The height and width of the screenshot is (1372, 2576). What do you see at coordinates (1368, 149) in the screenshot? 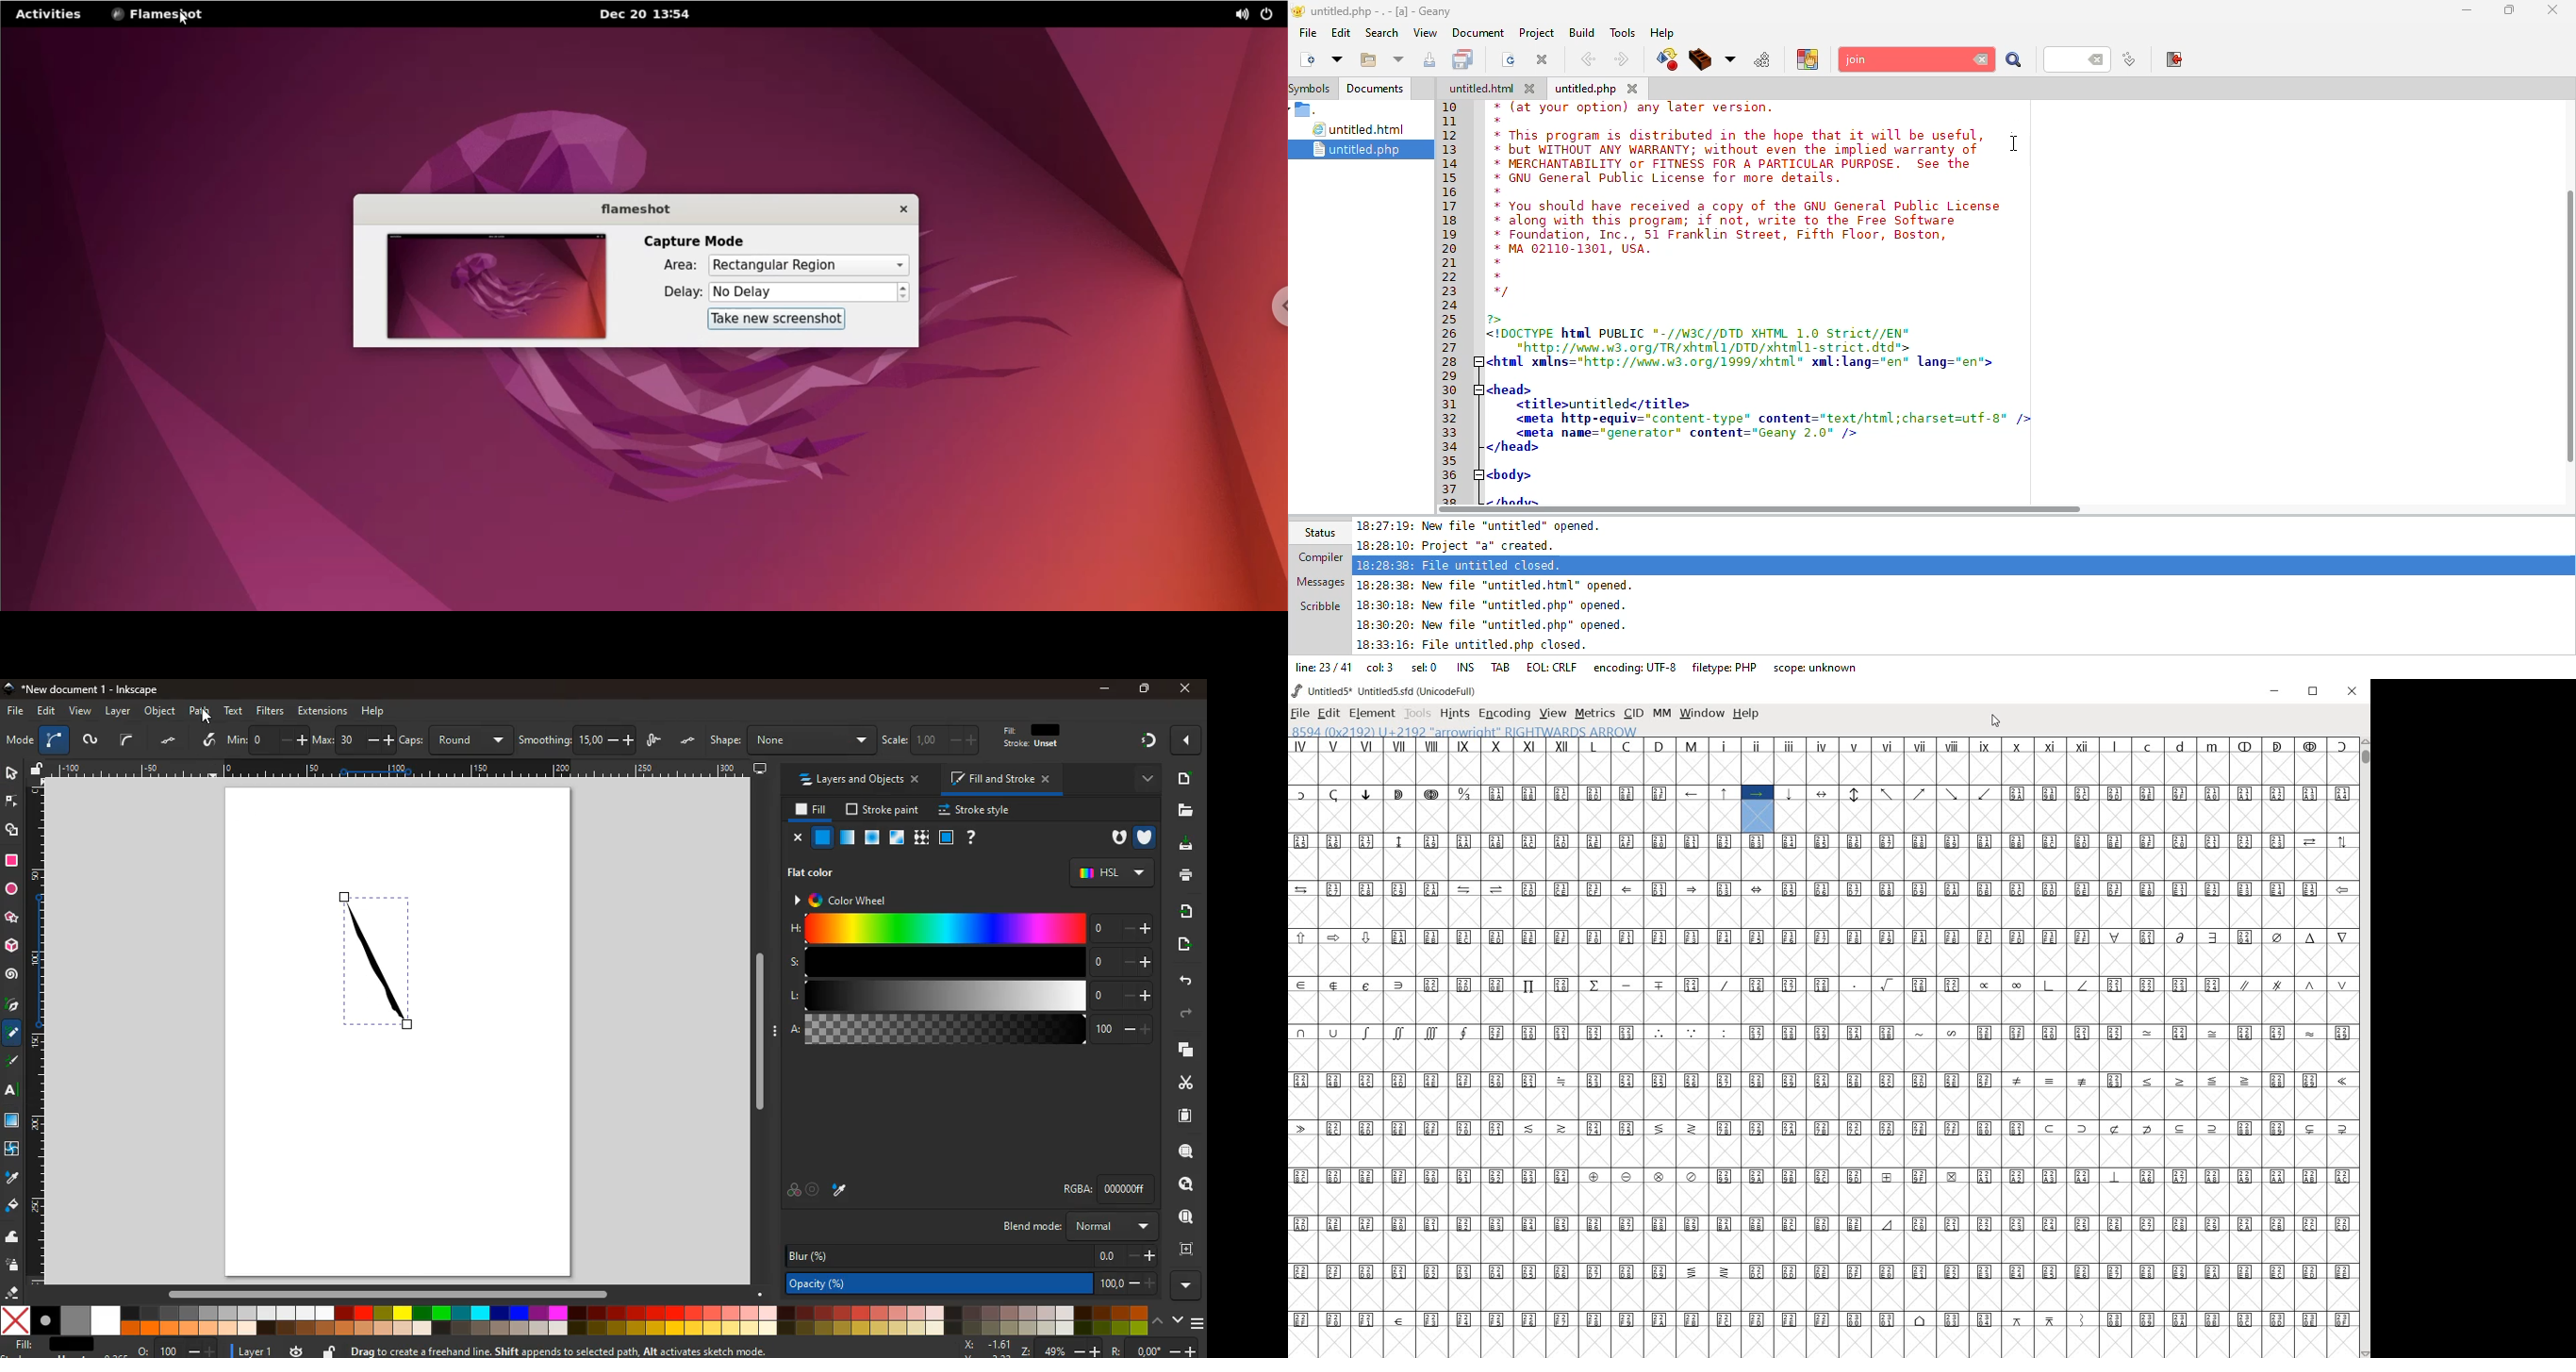
I see `untitled.php` at bounding box center [1368, 149].